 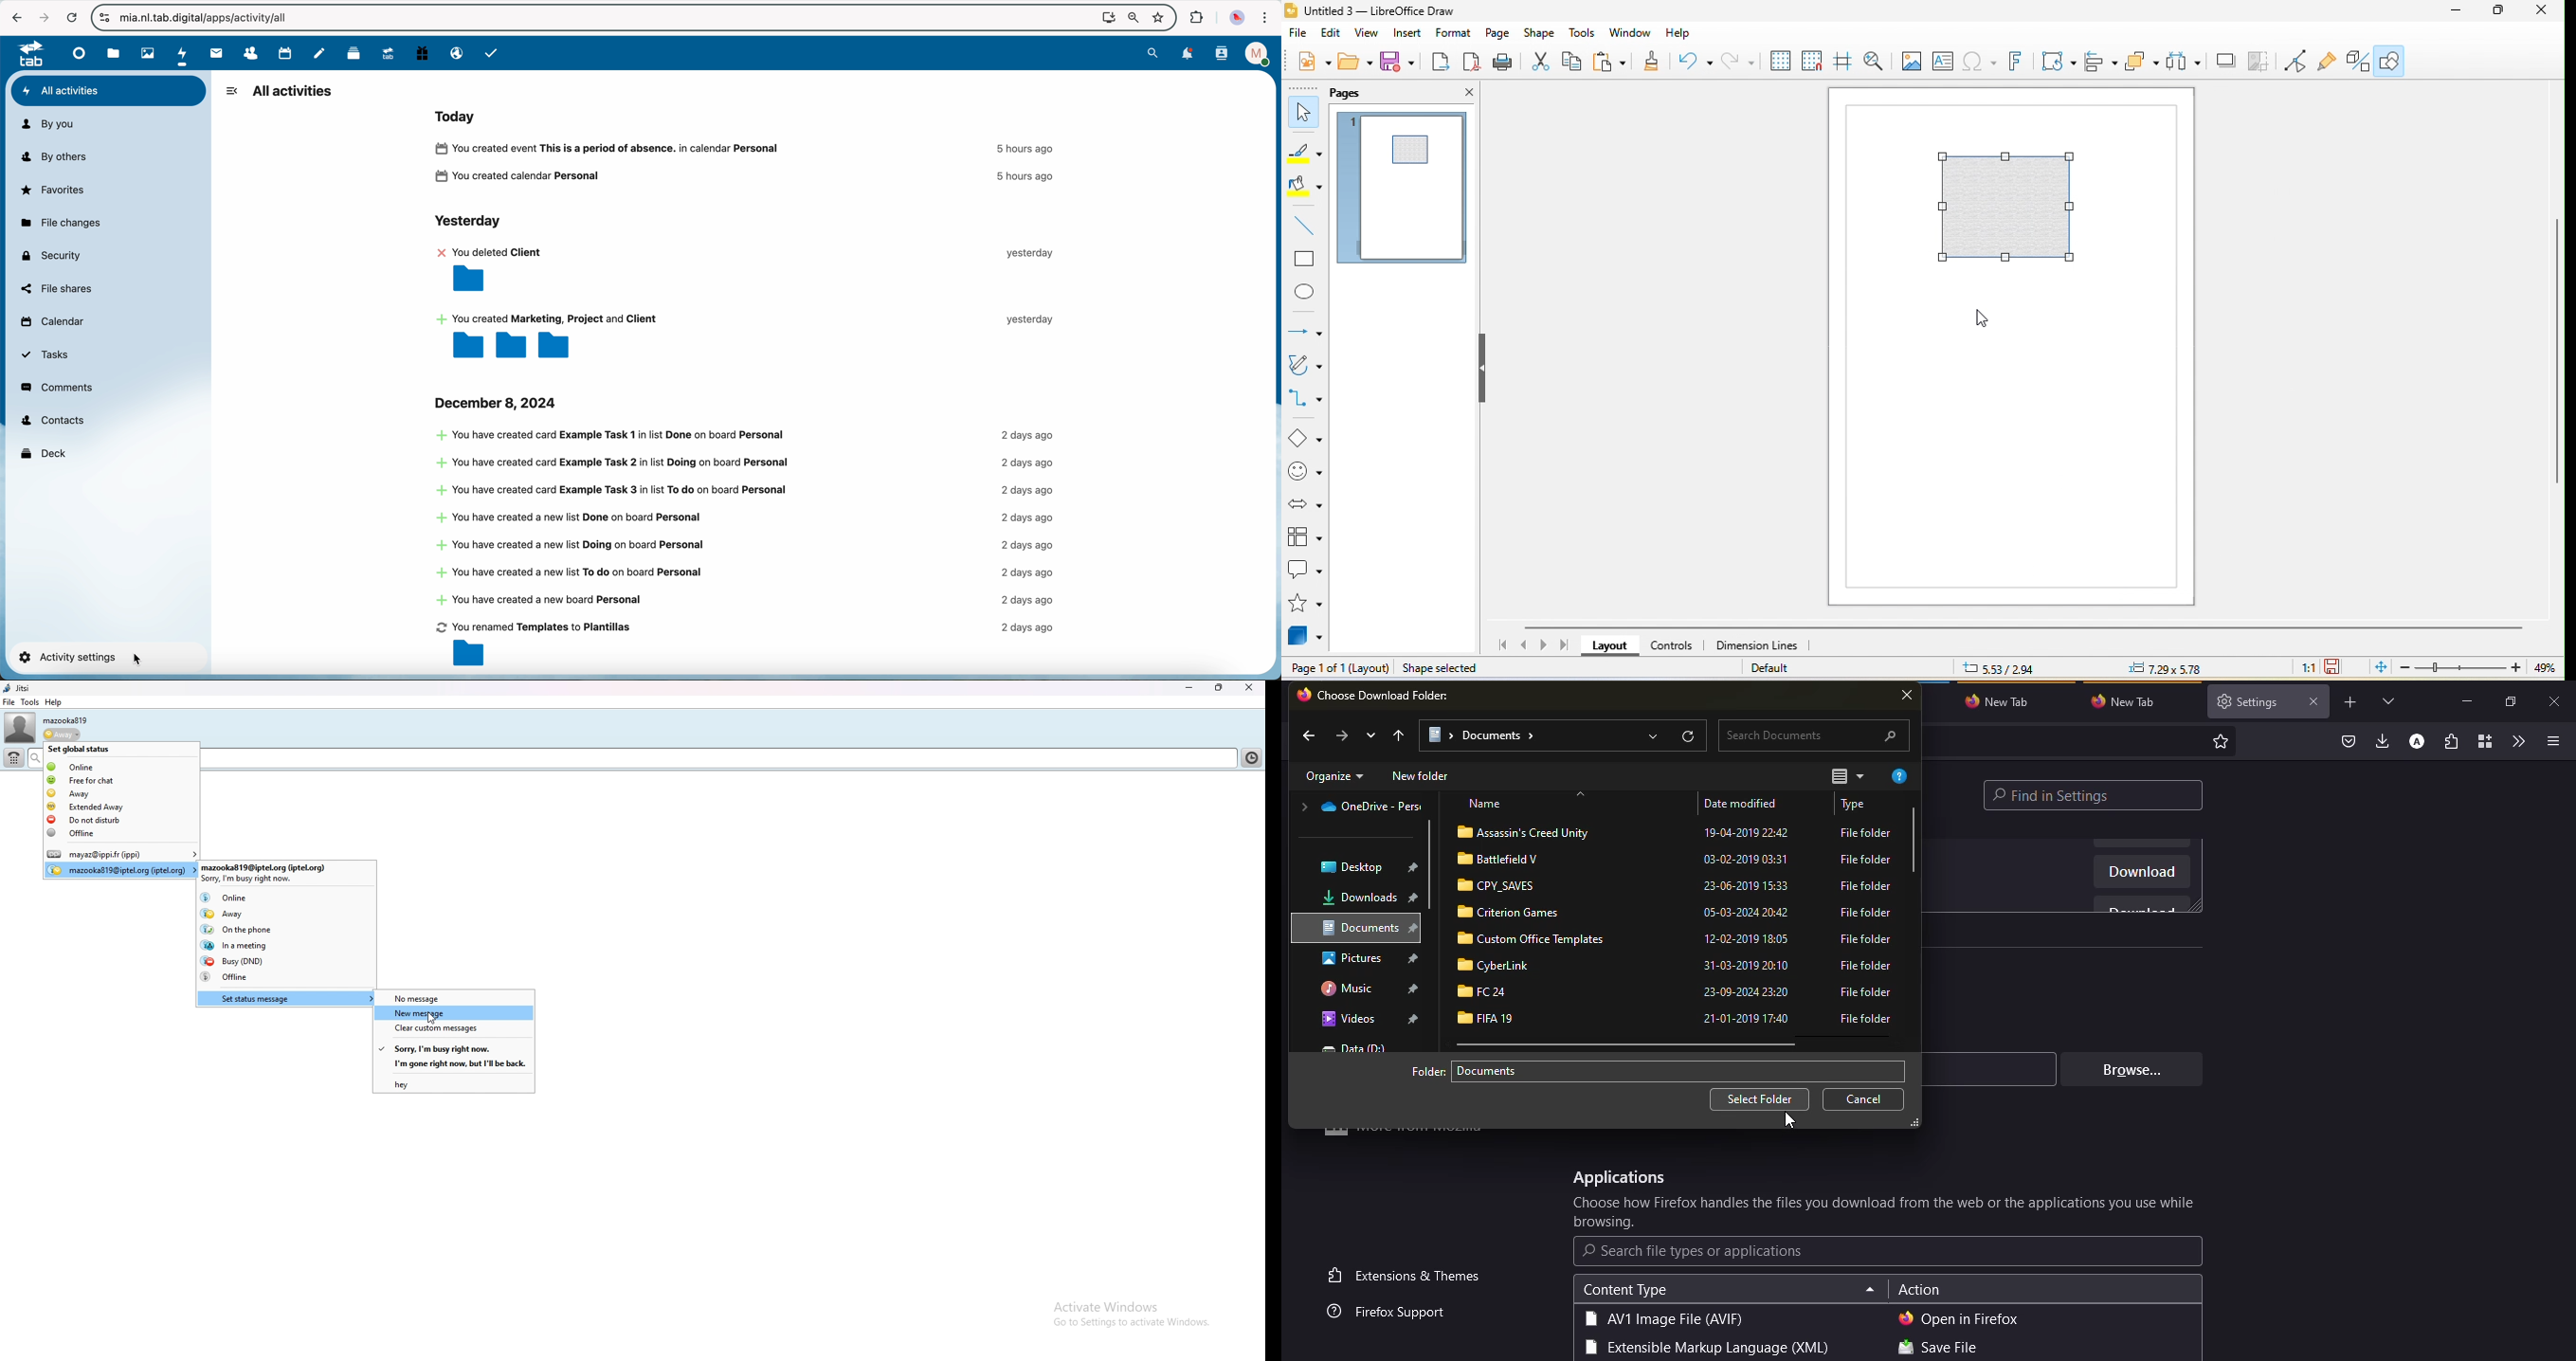 I want to click on active wwindows go to settings to achieve windows, so click(x=1118, y=1316).